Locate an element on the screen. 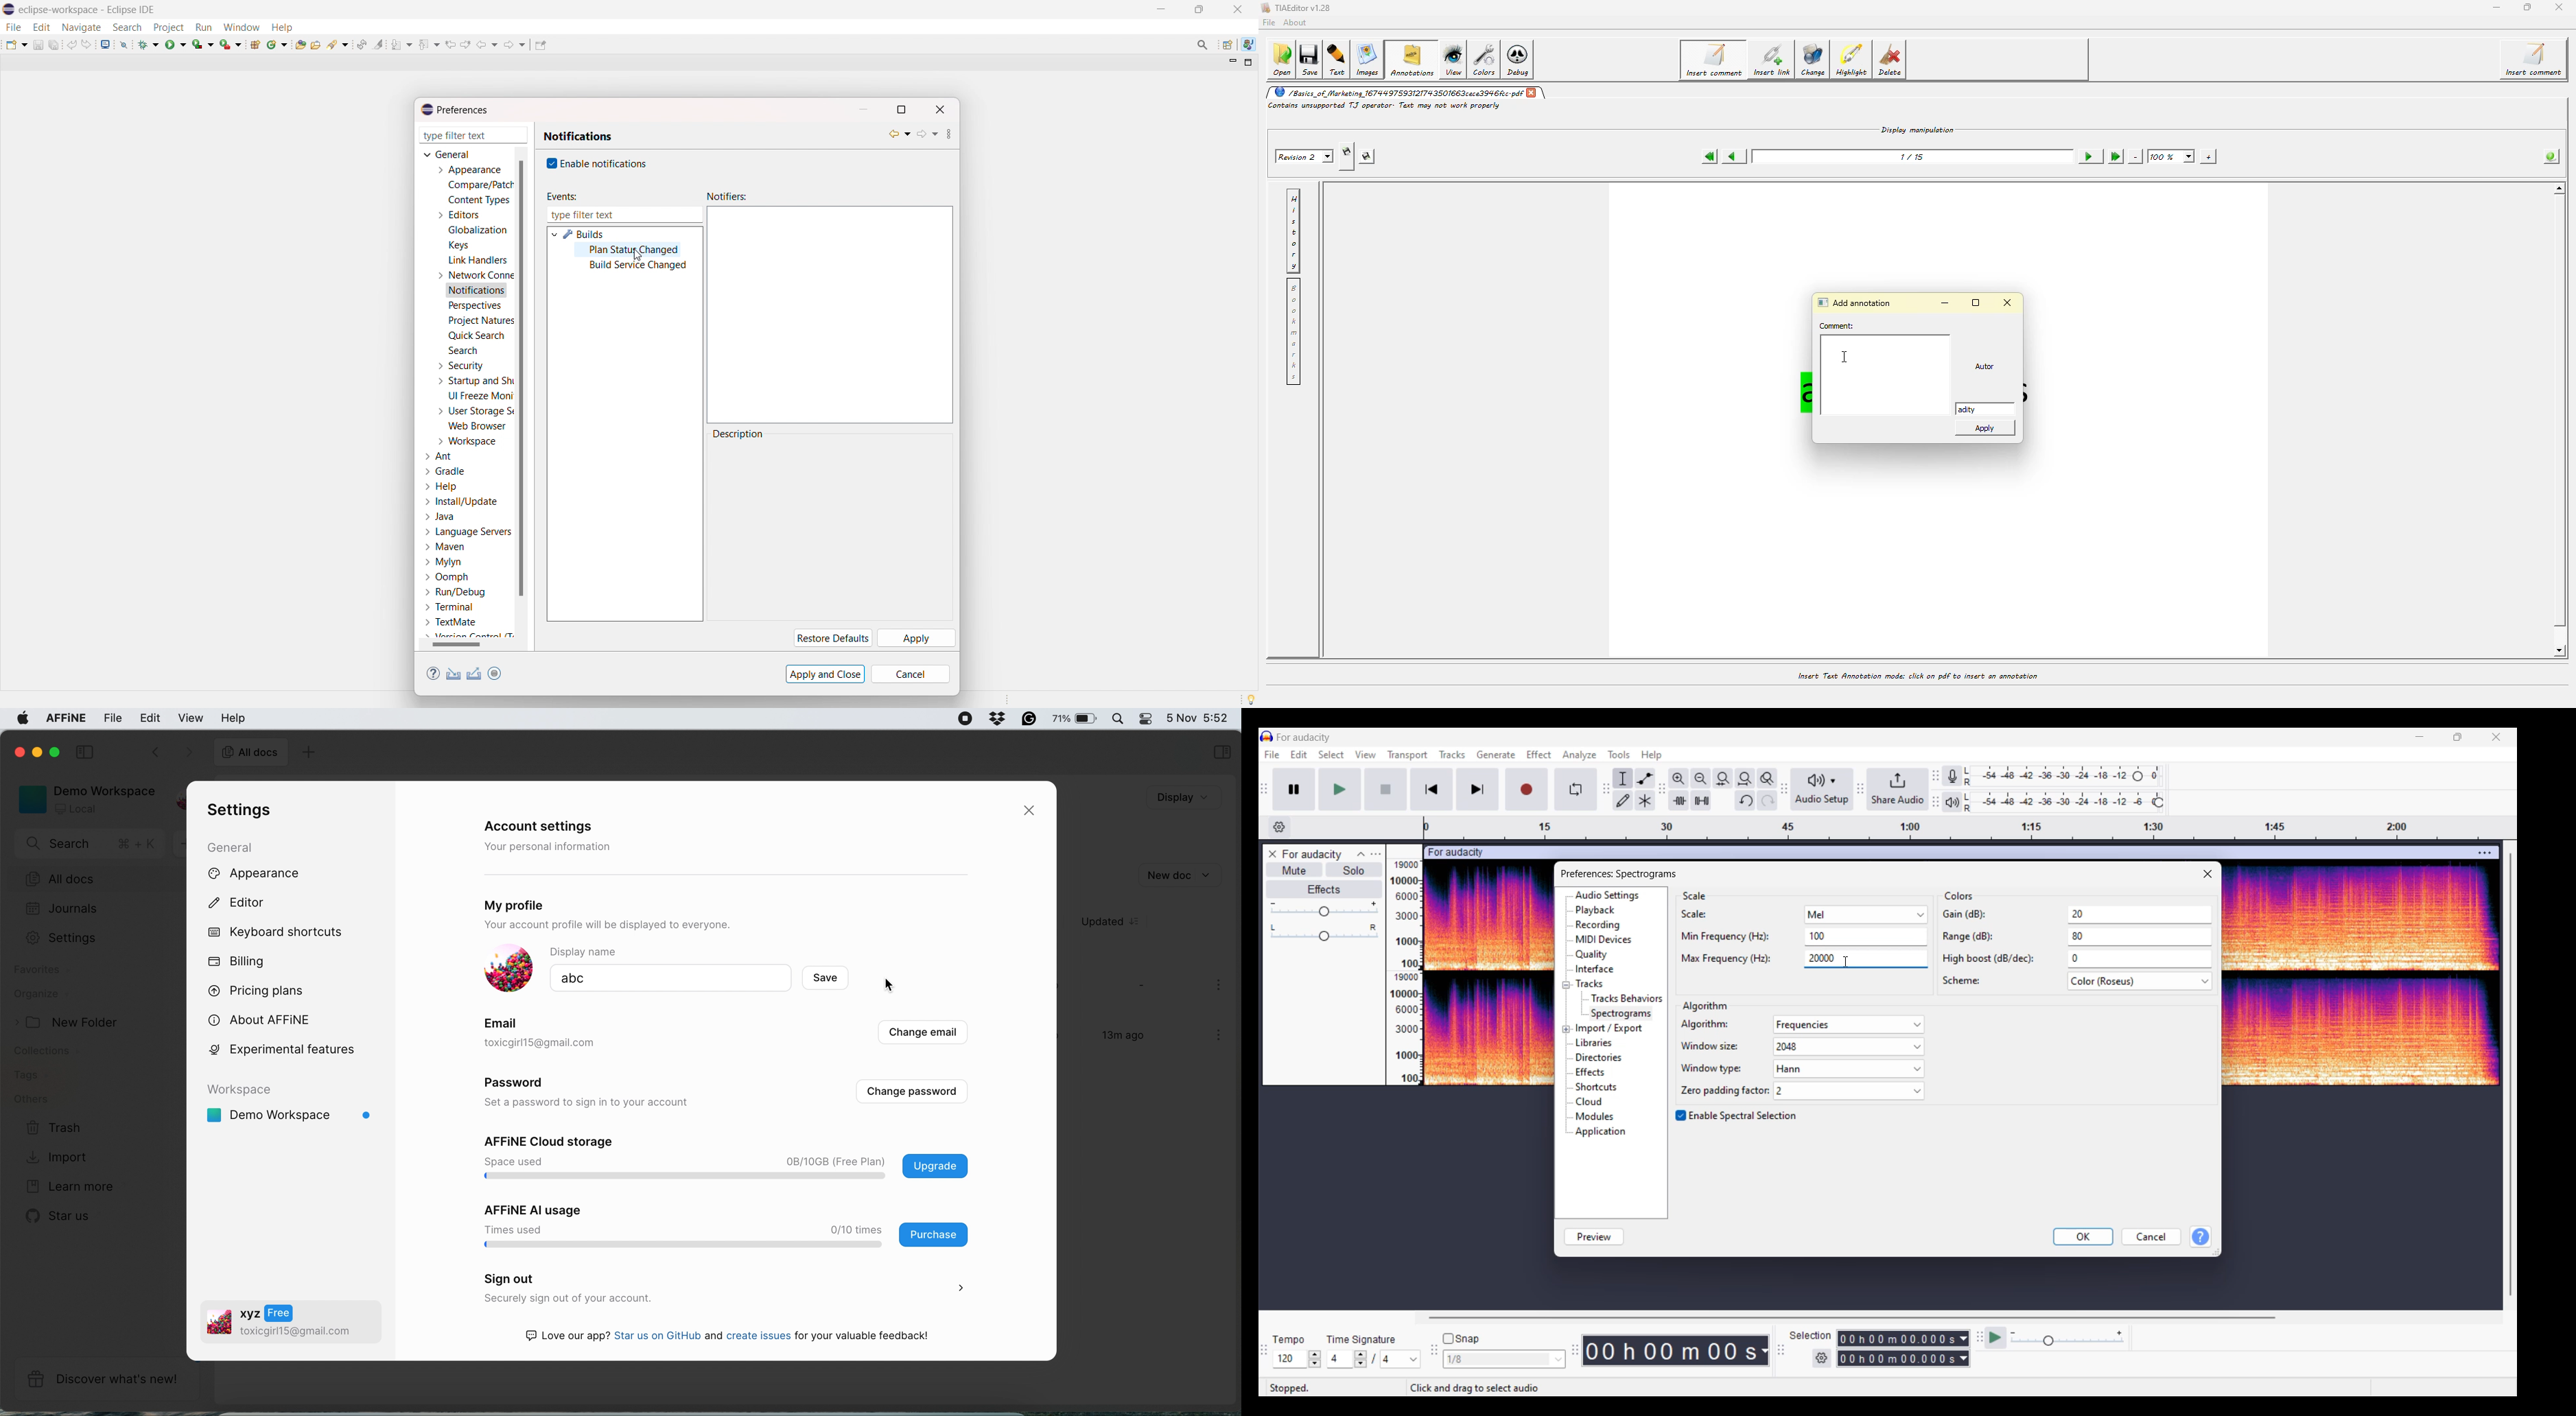  edit is located at coordinates (151, 717).